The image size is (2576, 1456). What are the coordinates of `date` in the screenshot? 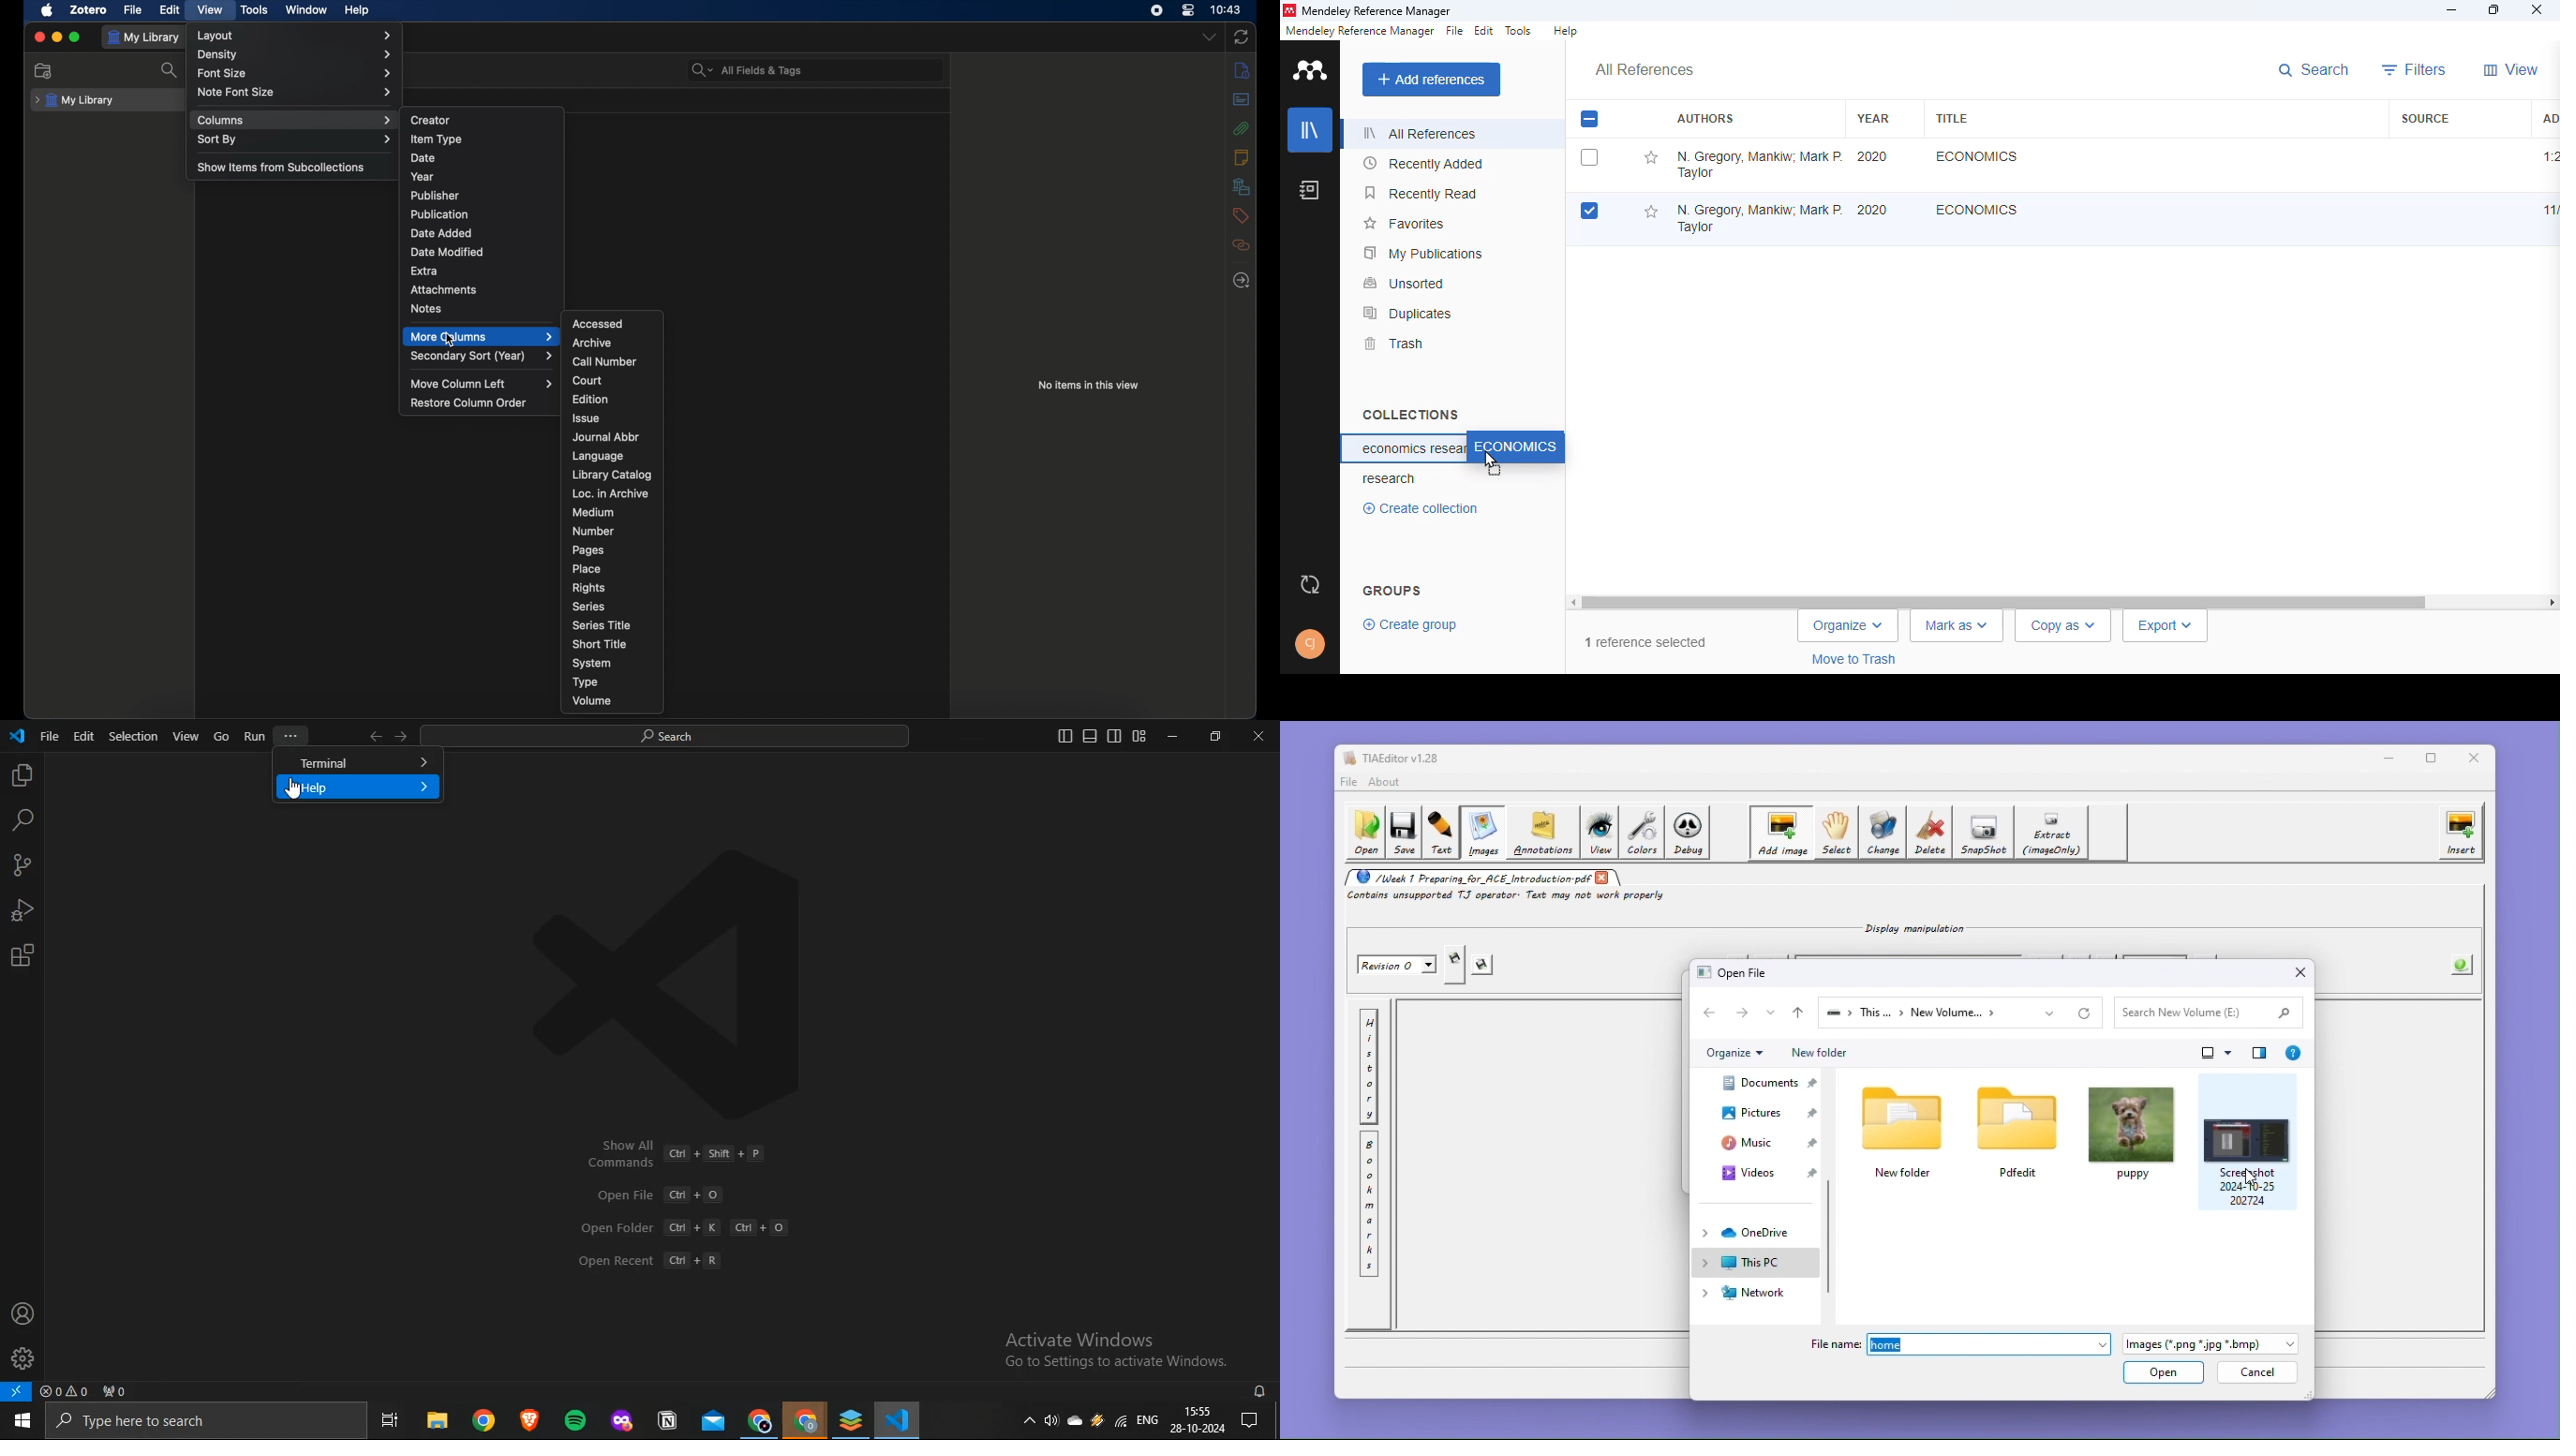 It's located at (423, 158).